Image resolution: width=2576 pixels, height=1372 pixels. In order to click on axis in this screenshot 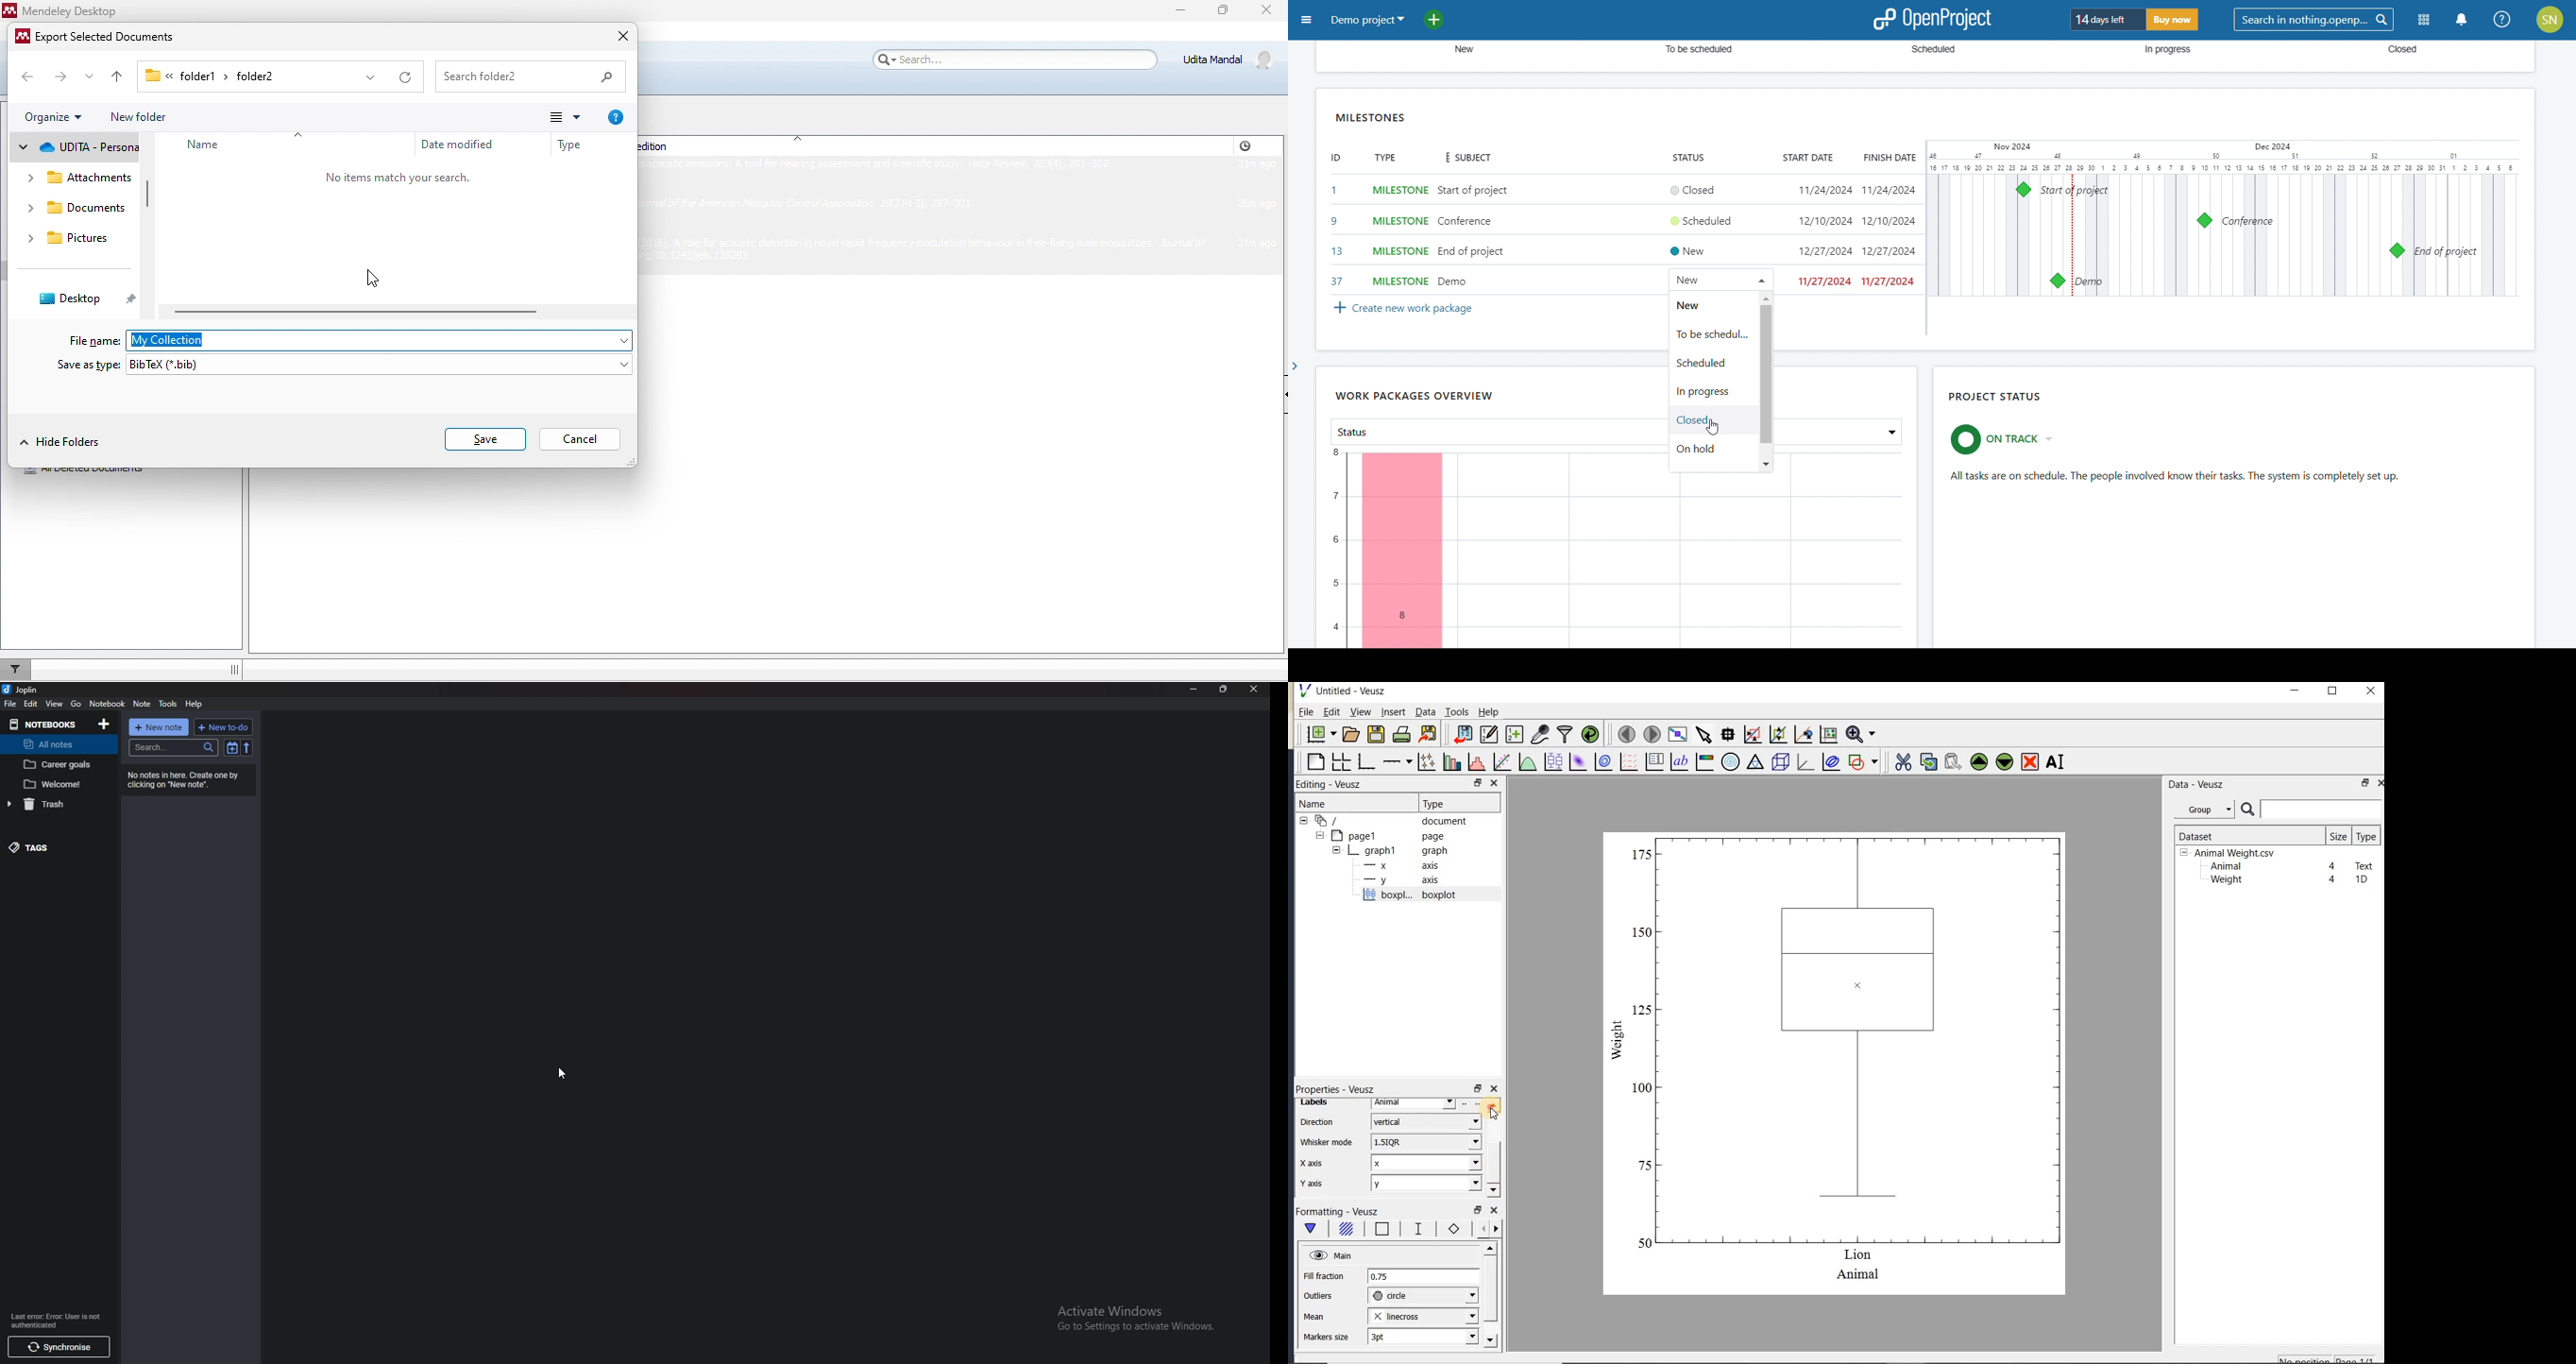, I will do `click(1398, 866)`.